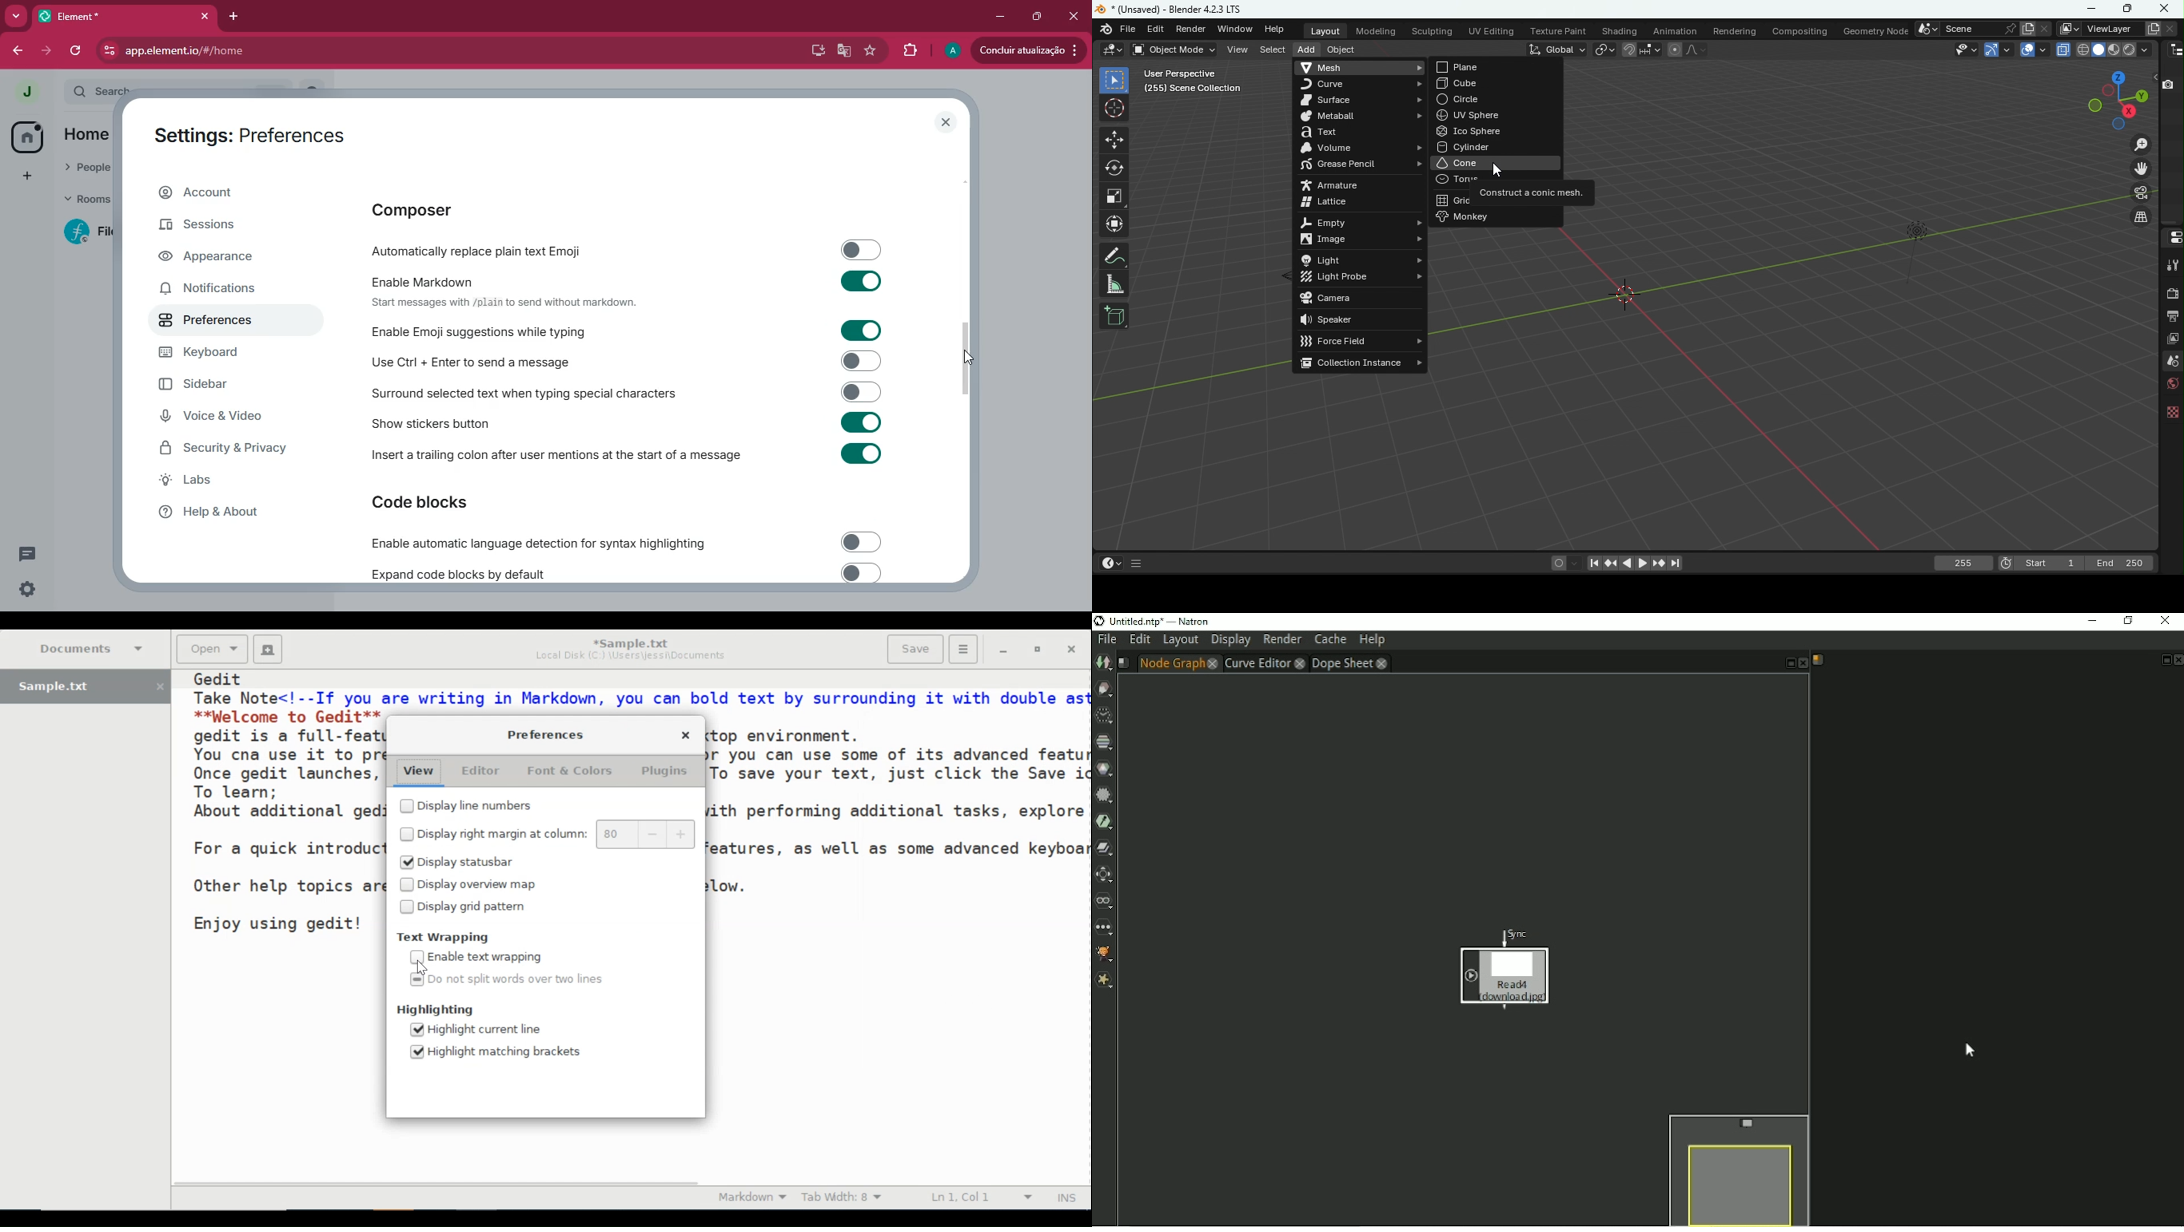 This screenshot has height=1232, width=2184. Describe the element at coordinates (629, 361) in the screenshot. I see `Use Ctrl + Enter to send a message` at that location.